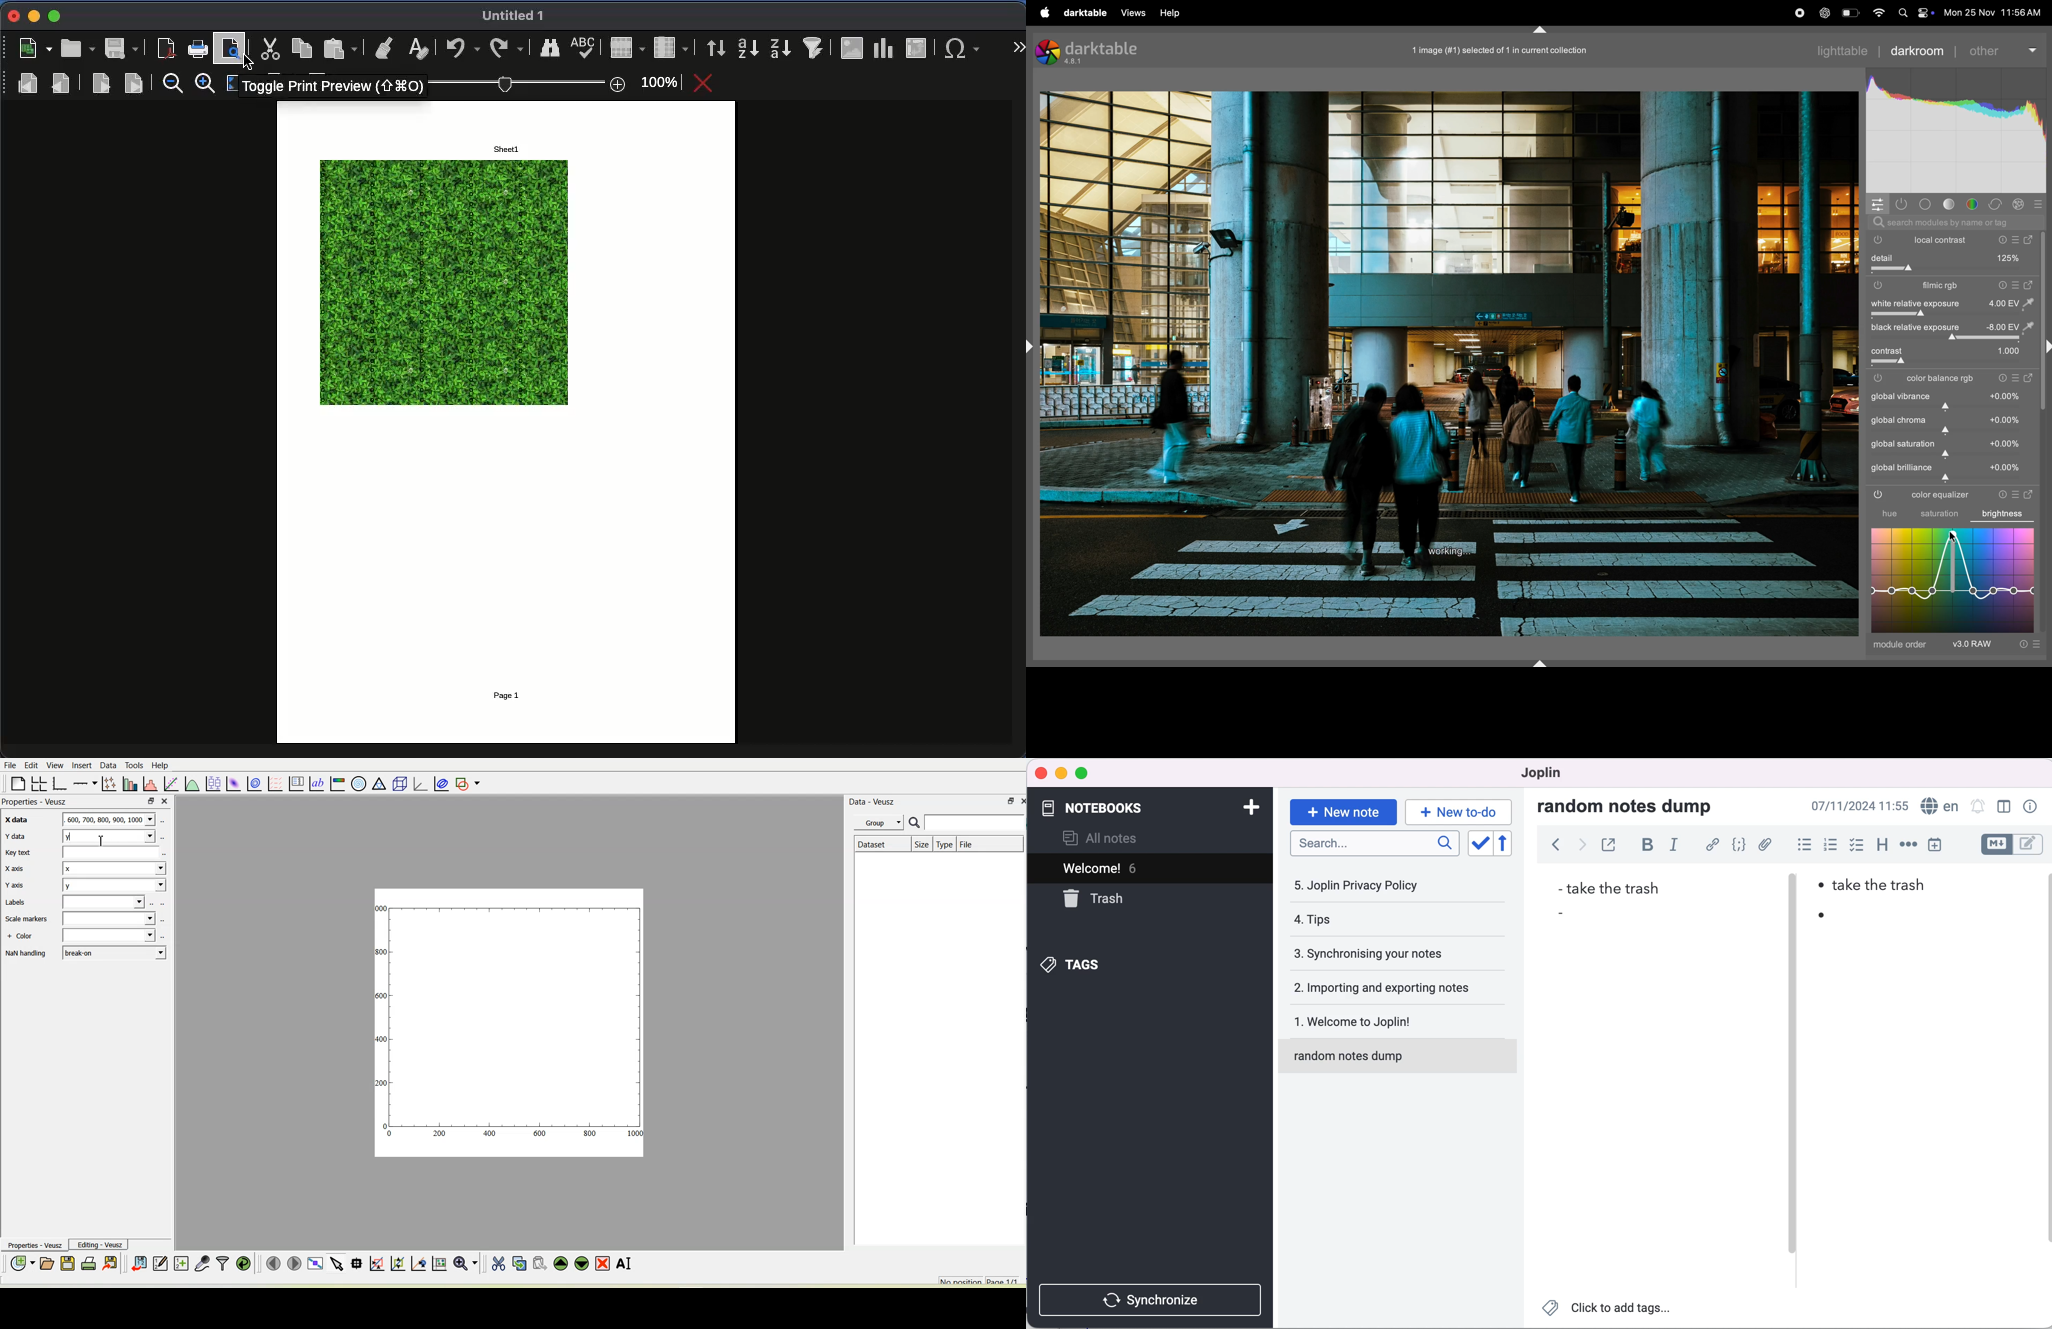  What do you see at coordinates (1608, 846) in the screenshot?
I see `toggle external editing` at bounding box center [1608, 846].